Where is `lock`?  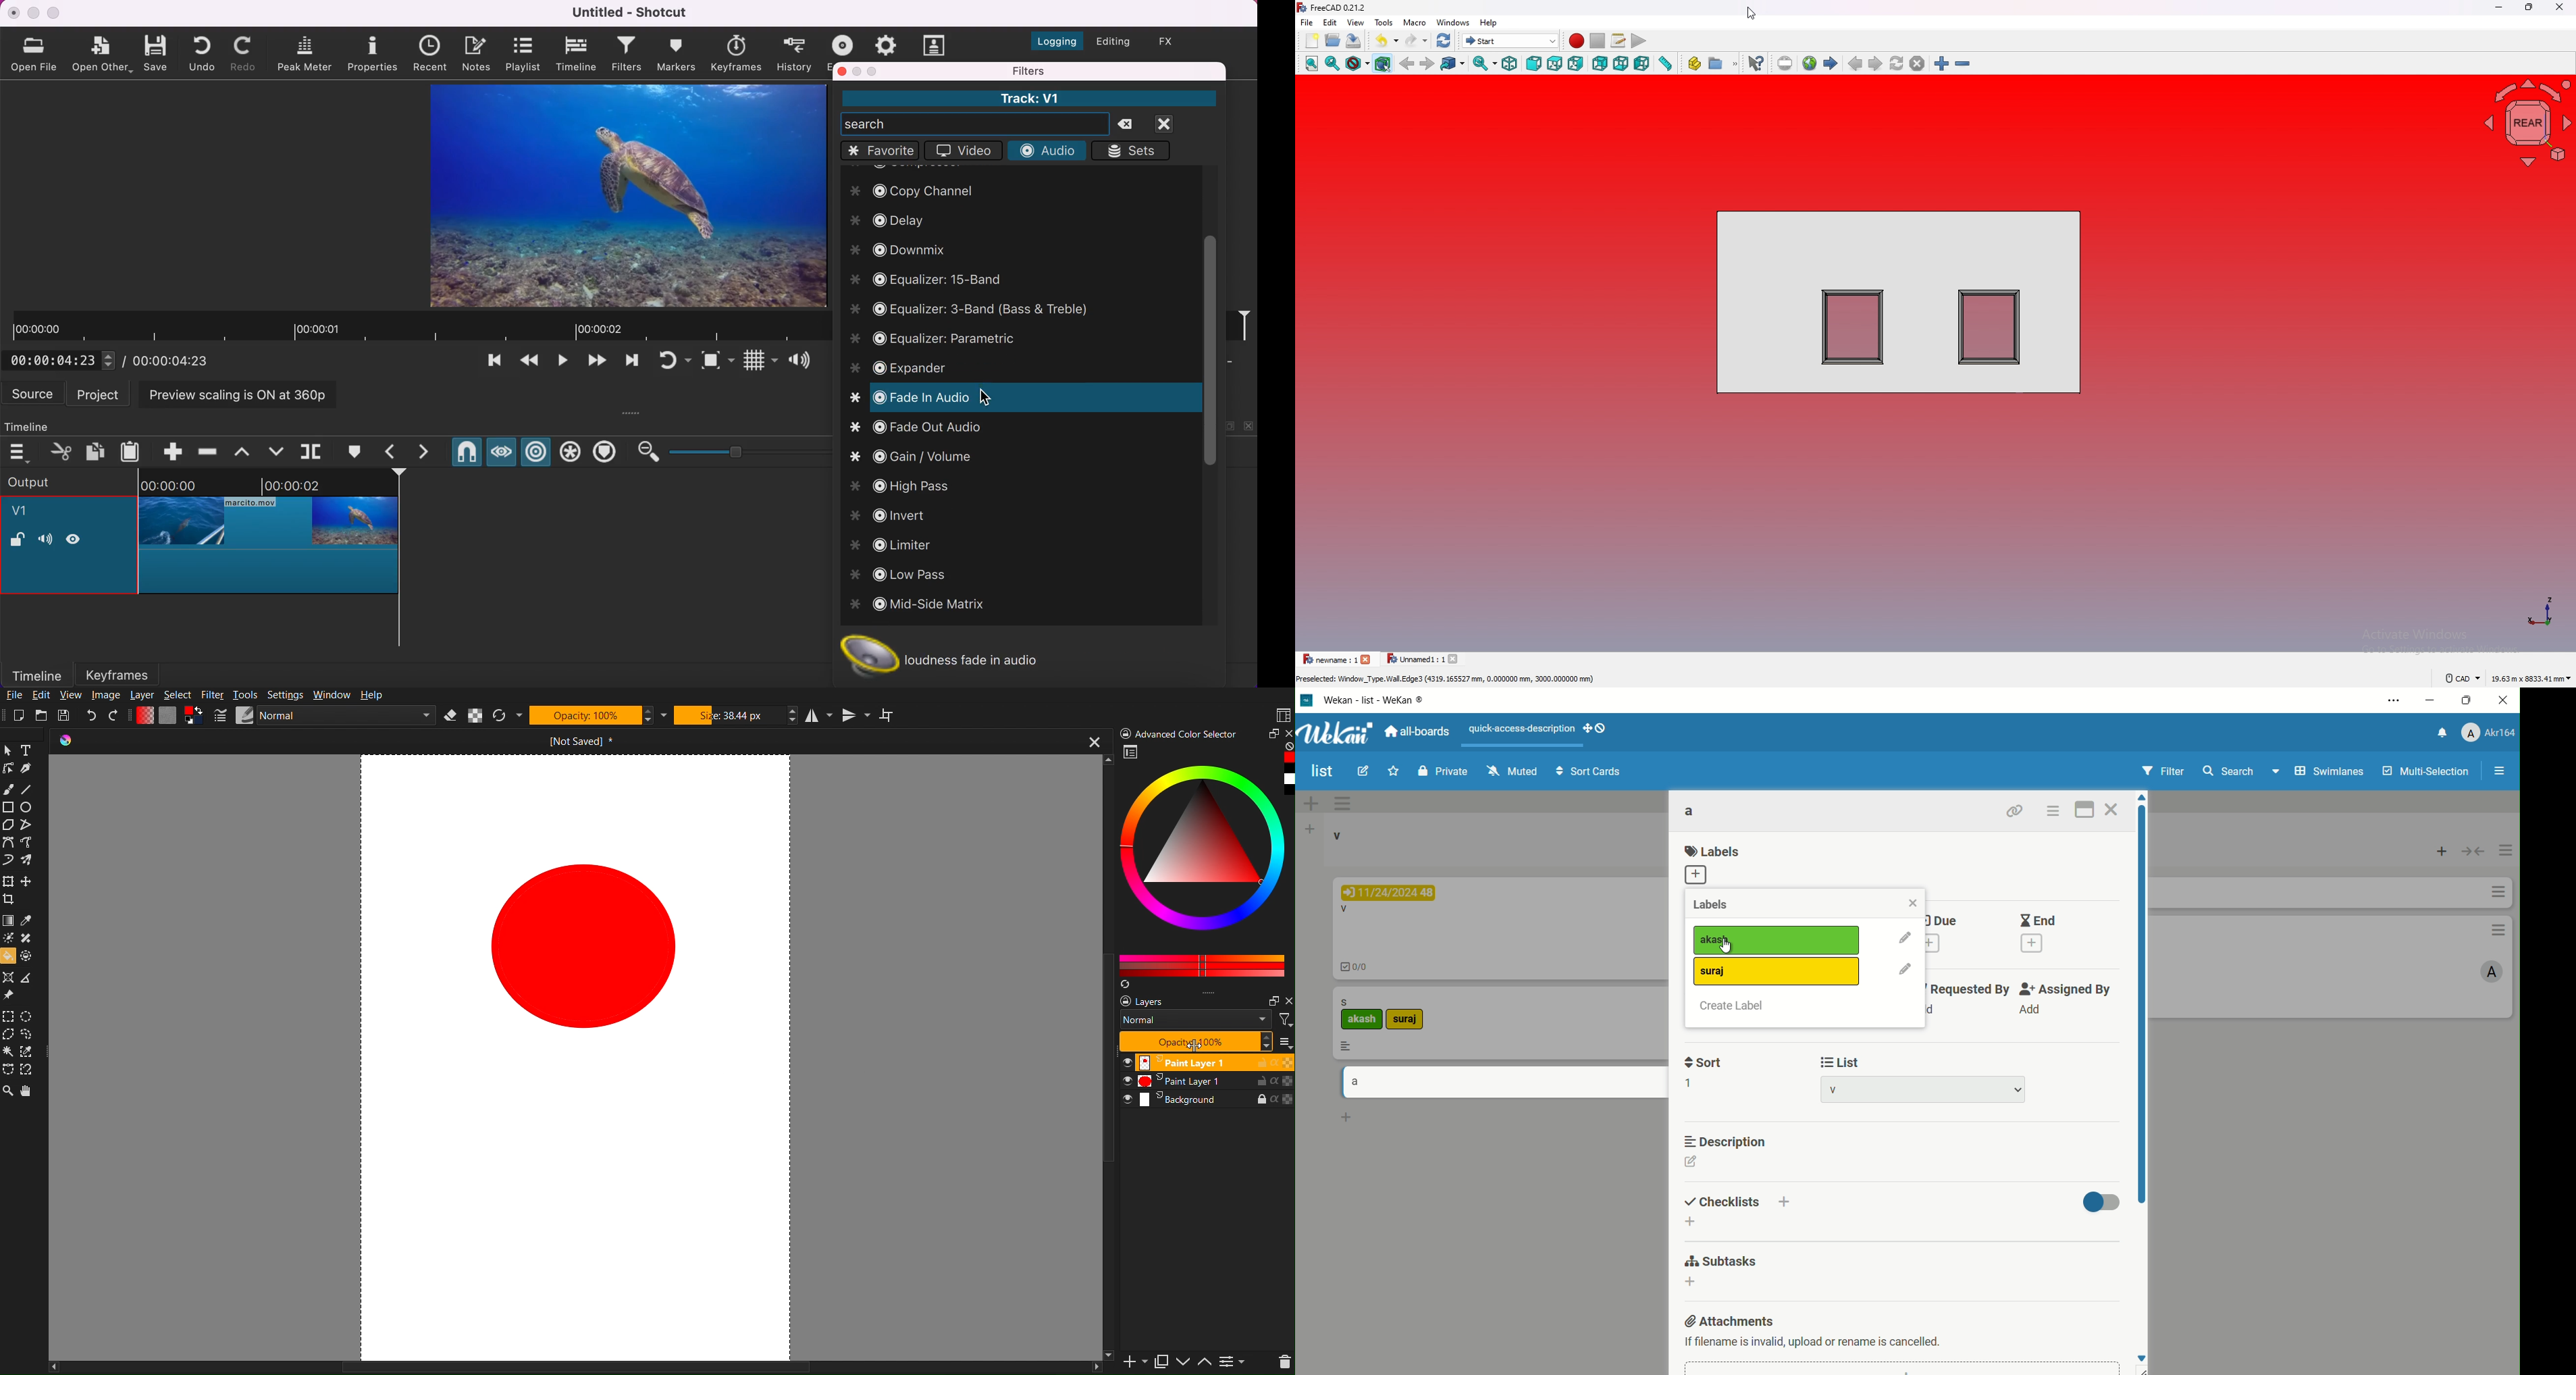 lock is located at coordinates (17, 541).